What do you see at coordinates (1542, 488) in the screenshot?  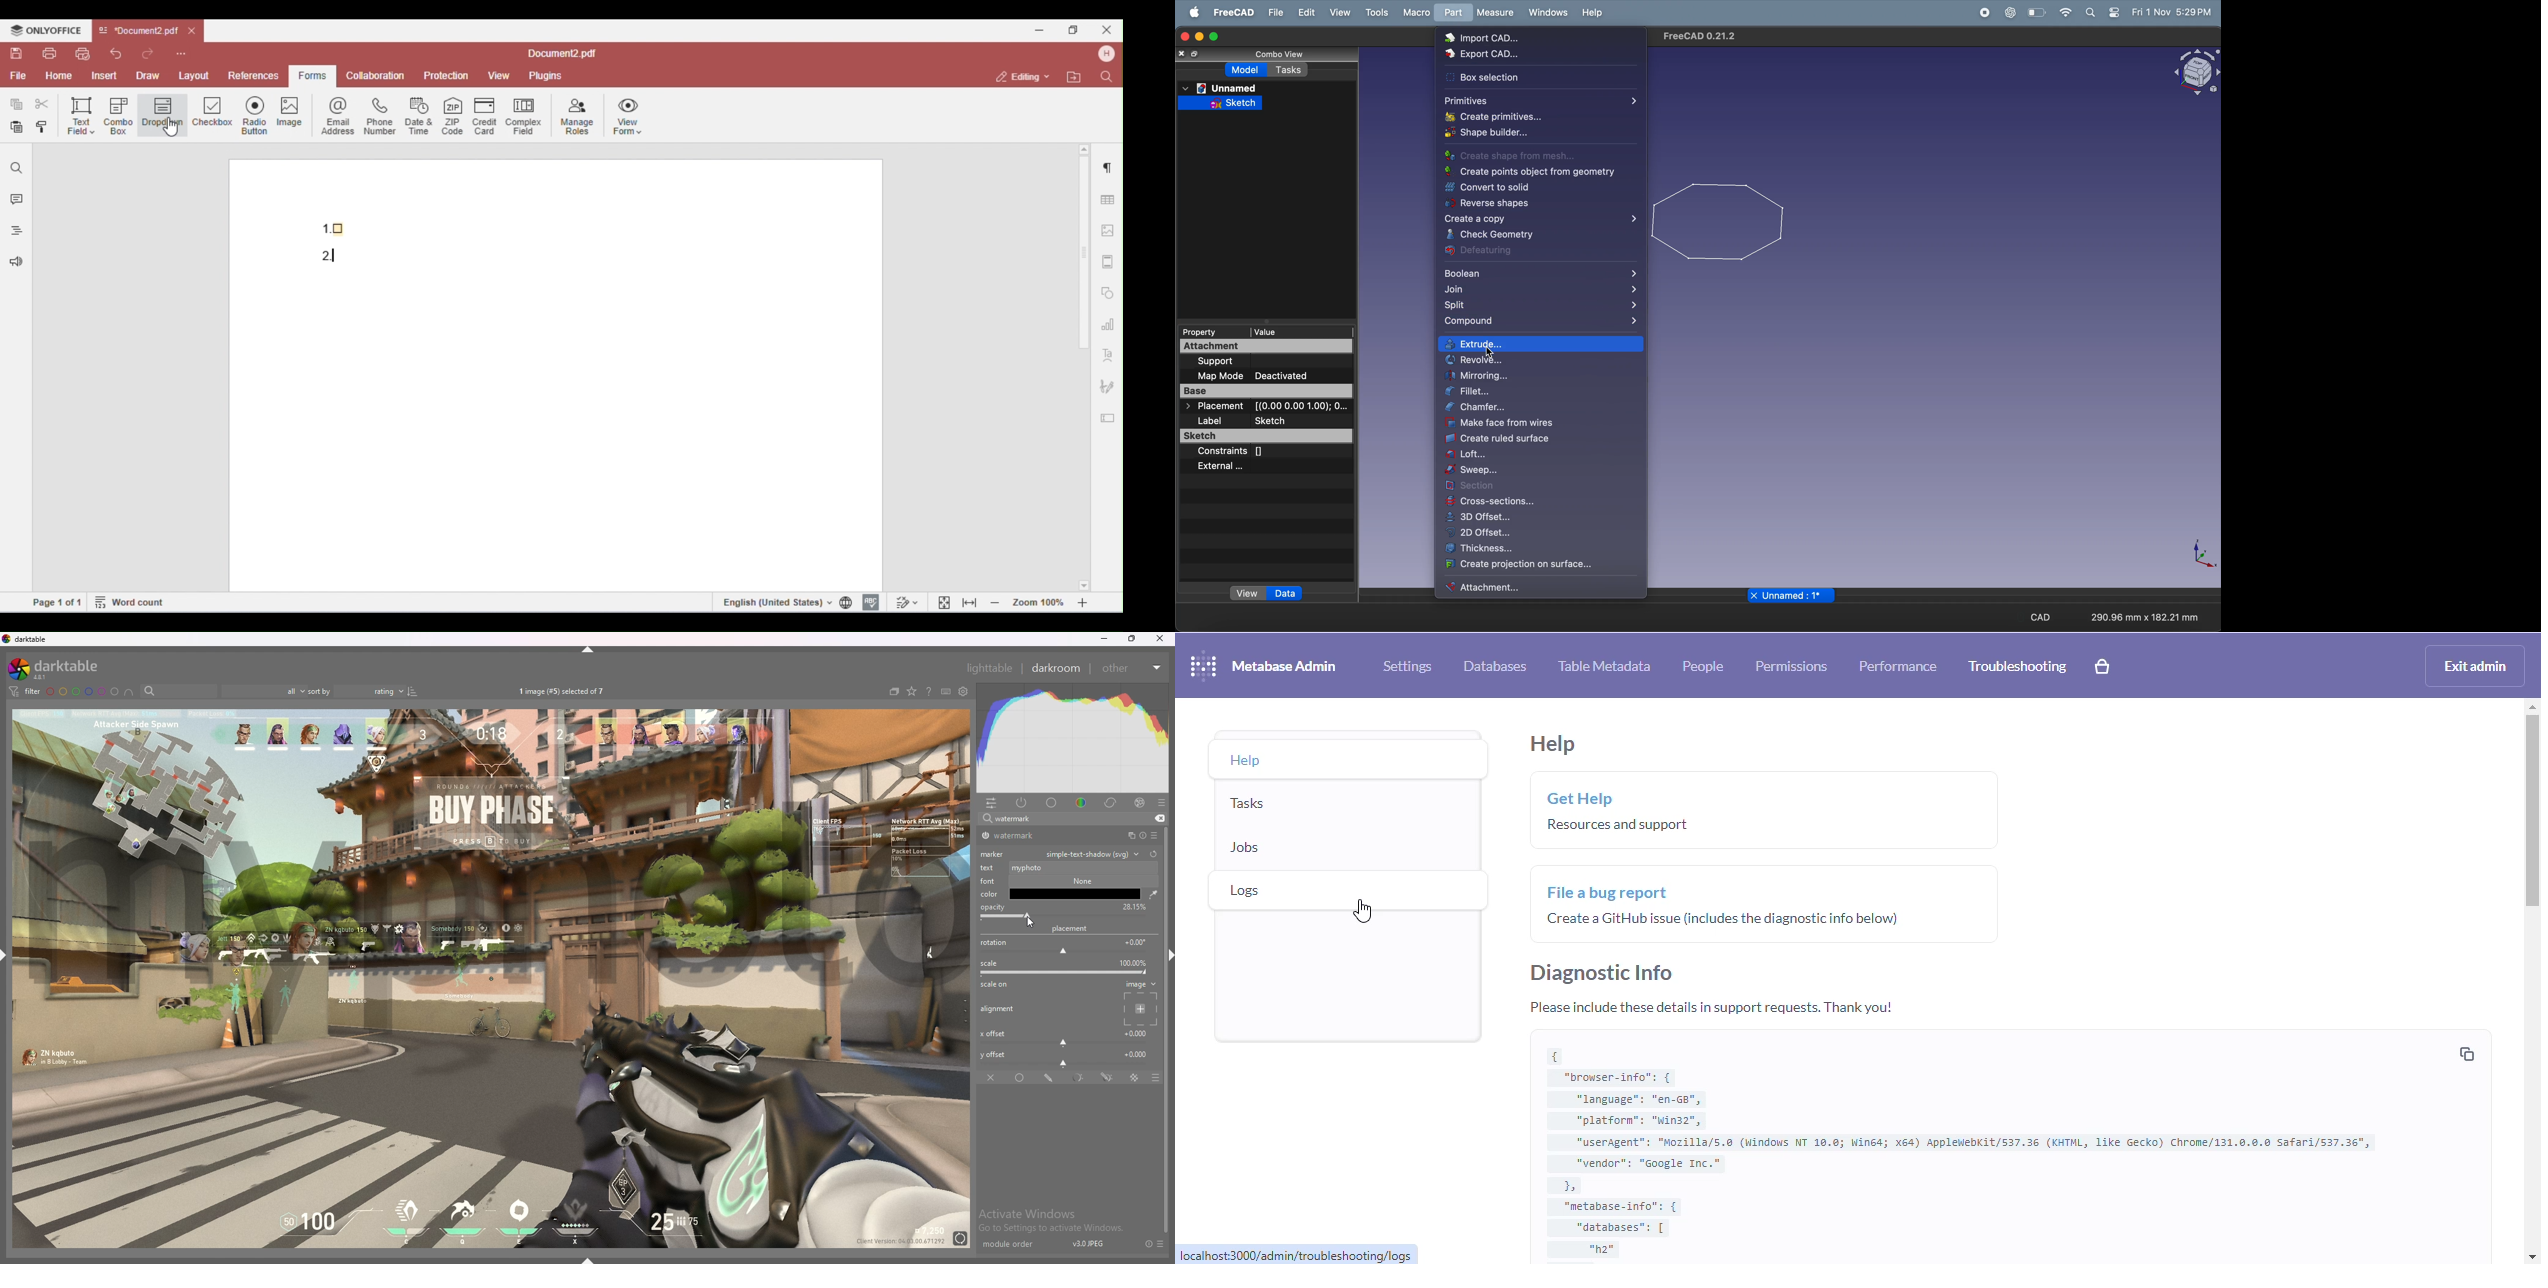 I see `section` at bounding box center [1542, 488].